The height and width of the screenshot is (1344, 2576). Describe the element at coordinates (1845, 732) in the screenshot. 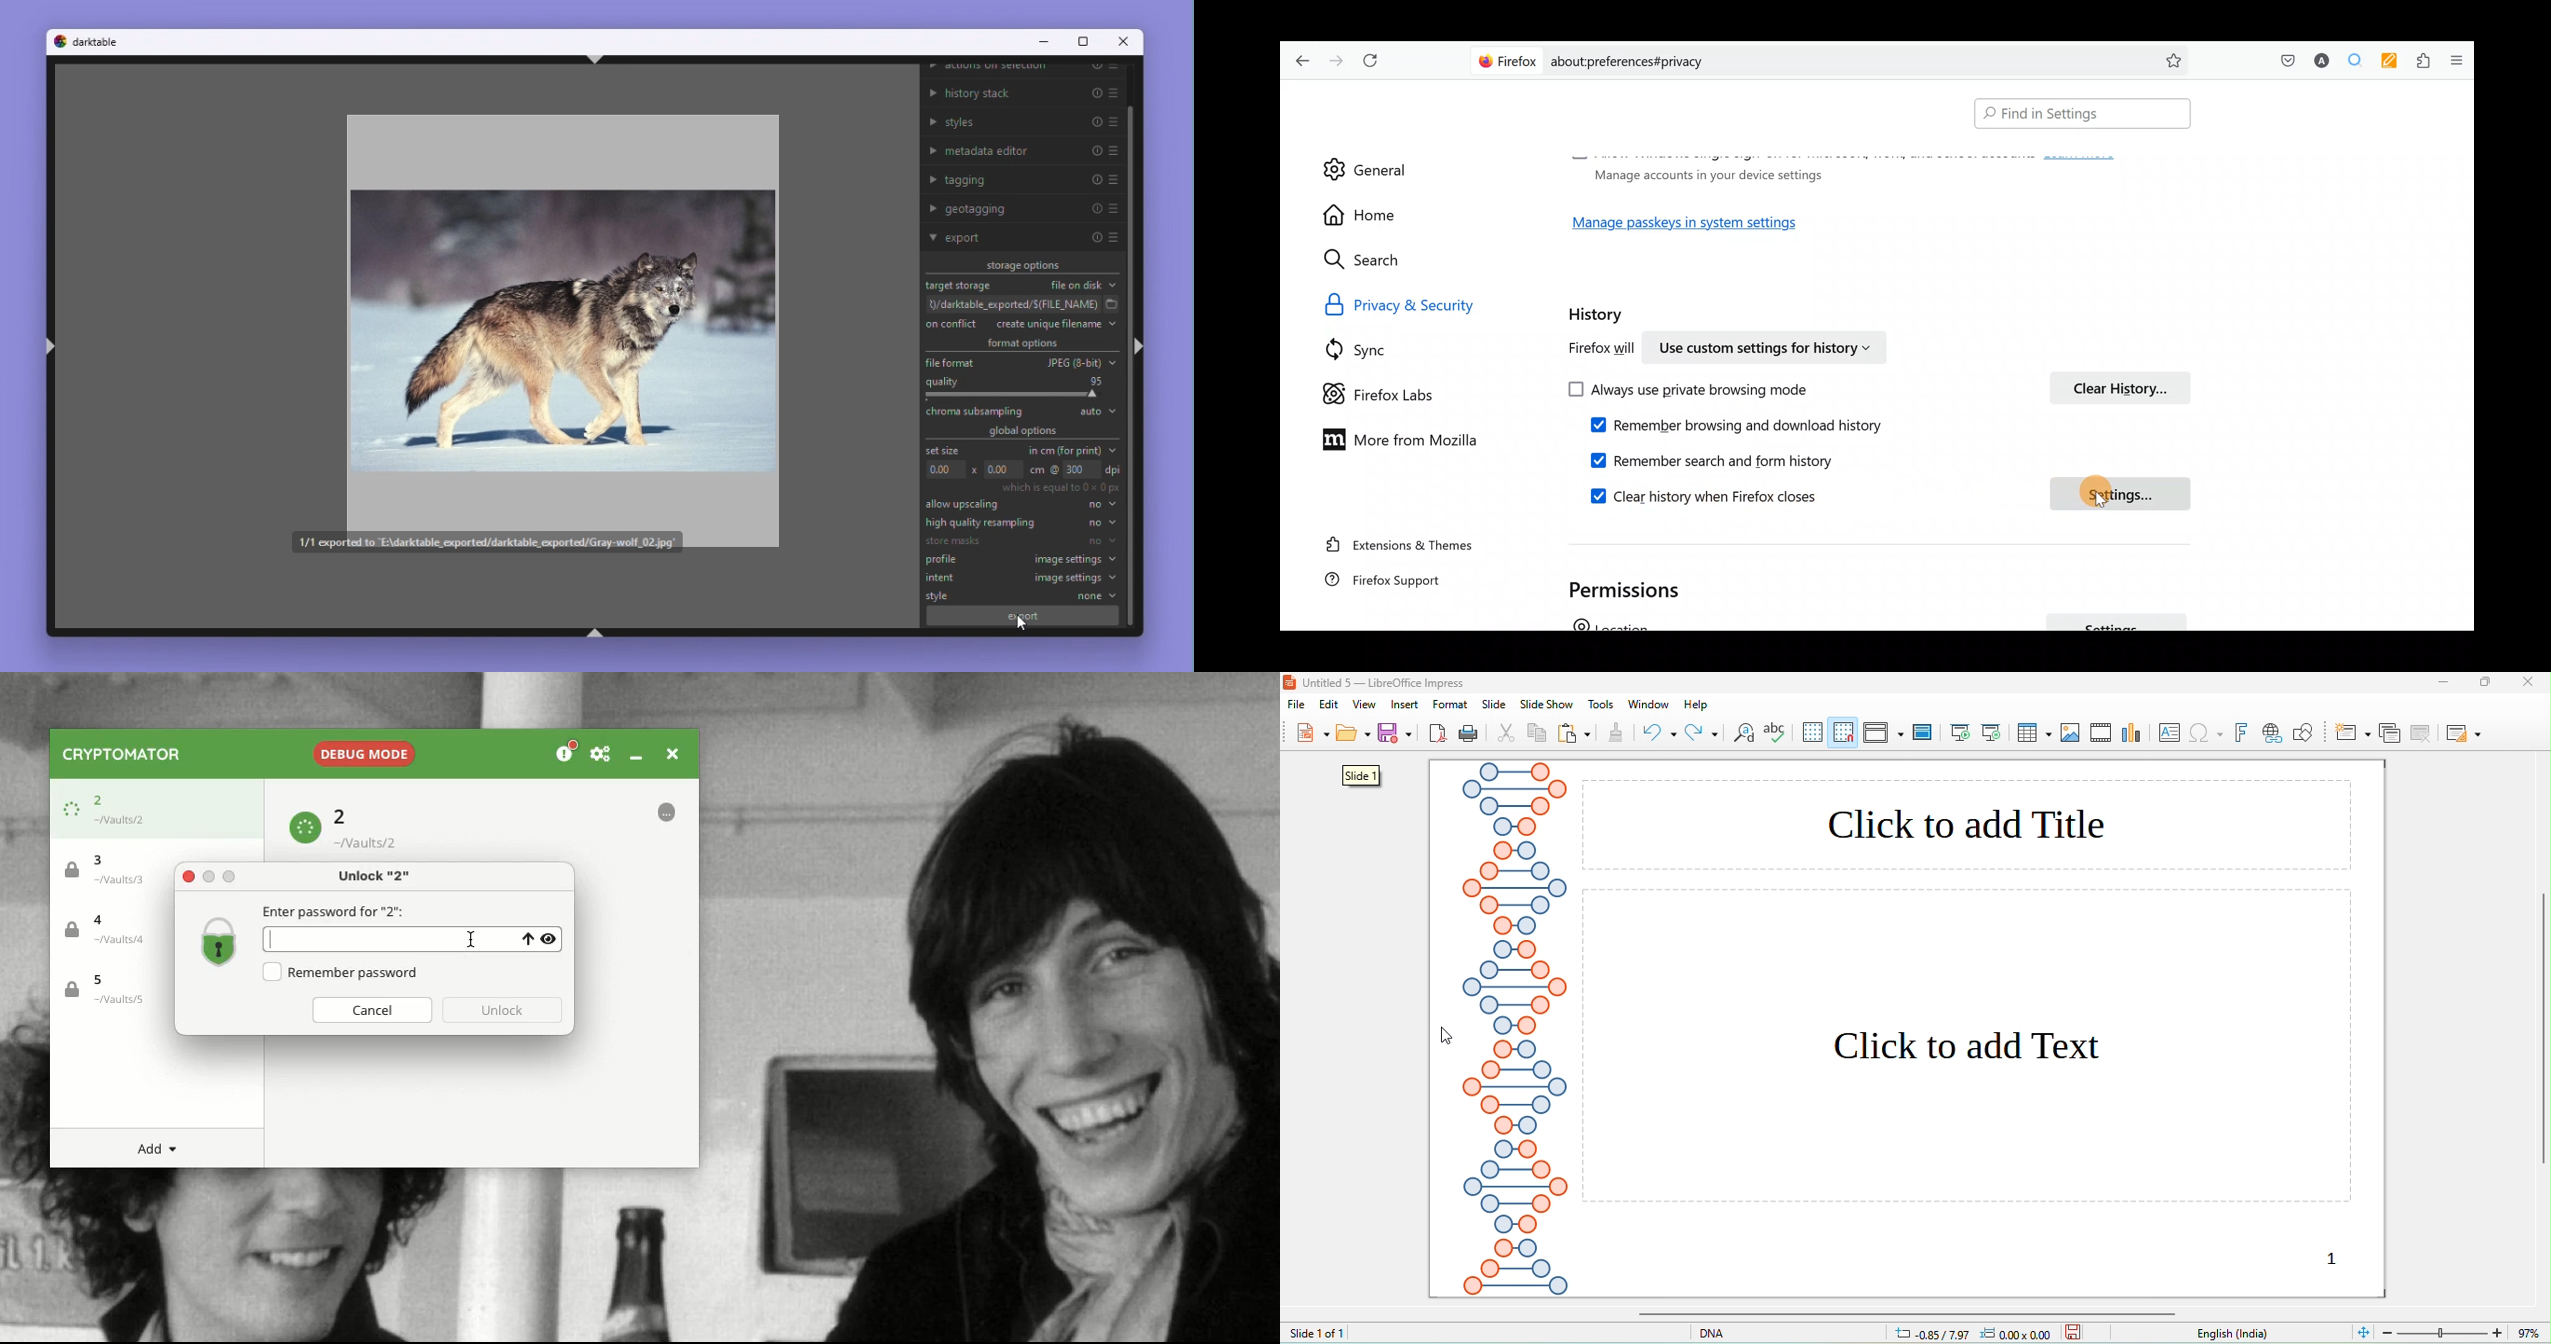

I see `snap to grid` at that location.